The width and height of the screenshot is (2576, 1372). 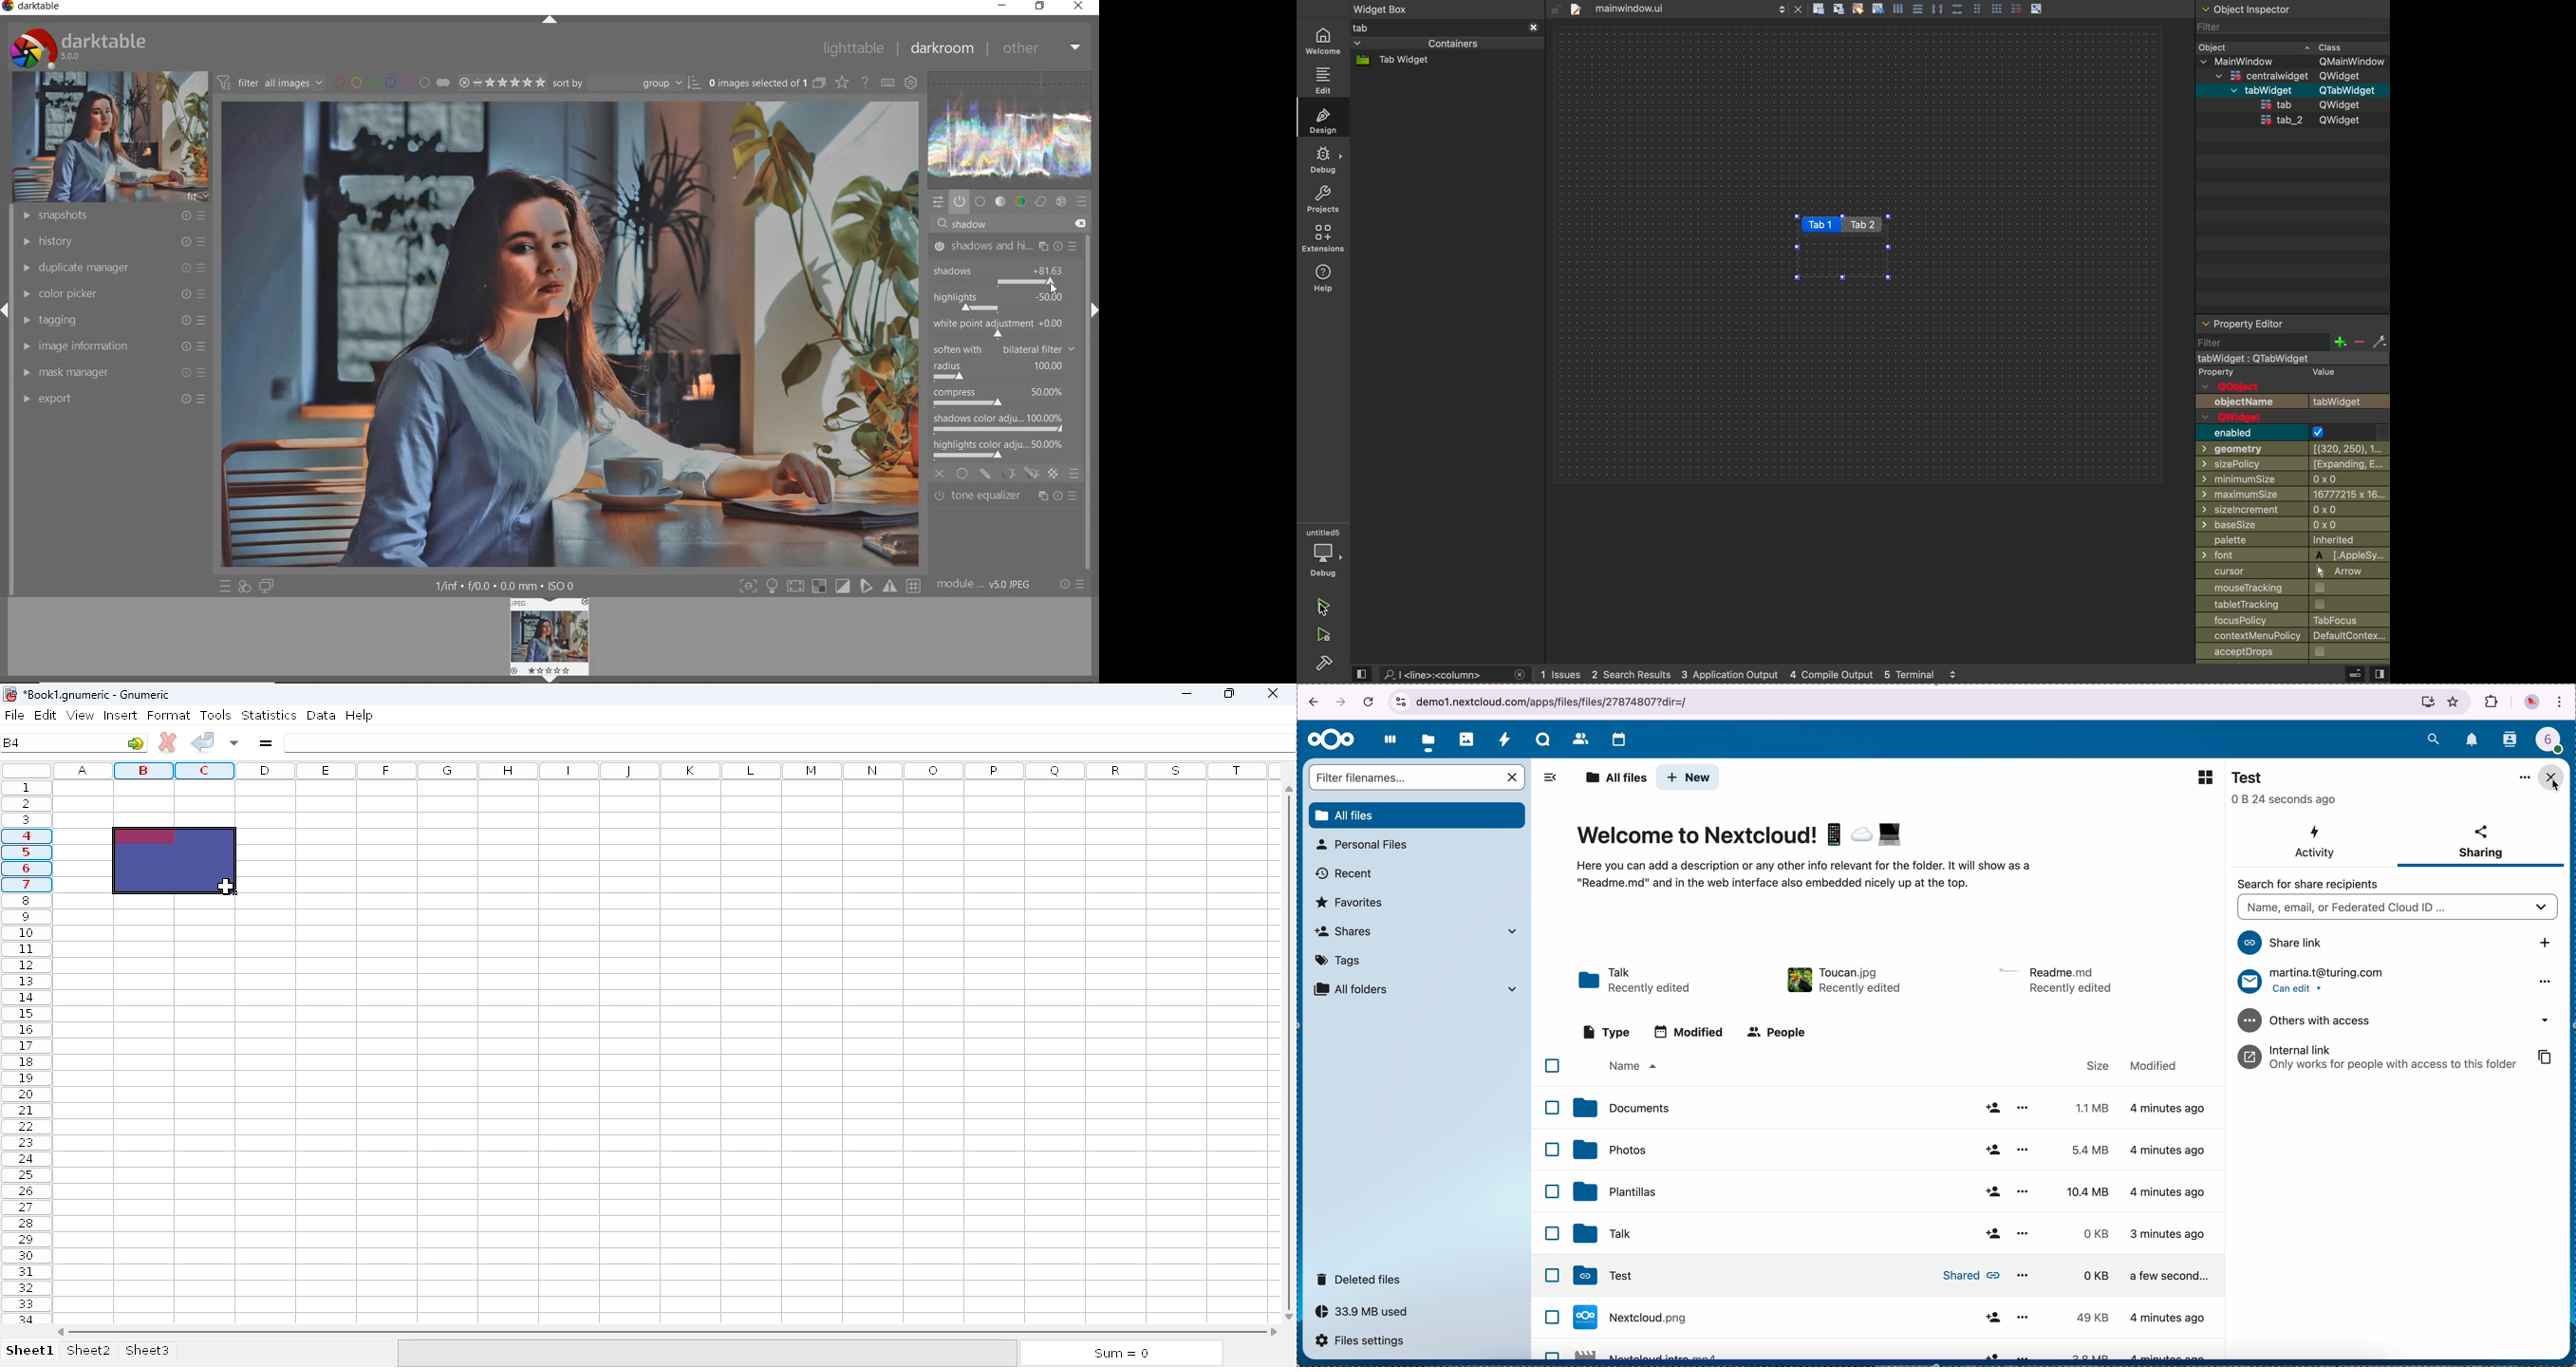 I want to click on correct, so click(x=1041, y=201).